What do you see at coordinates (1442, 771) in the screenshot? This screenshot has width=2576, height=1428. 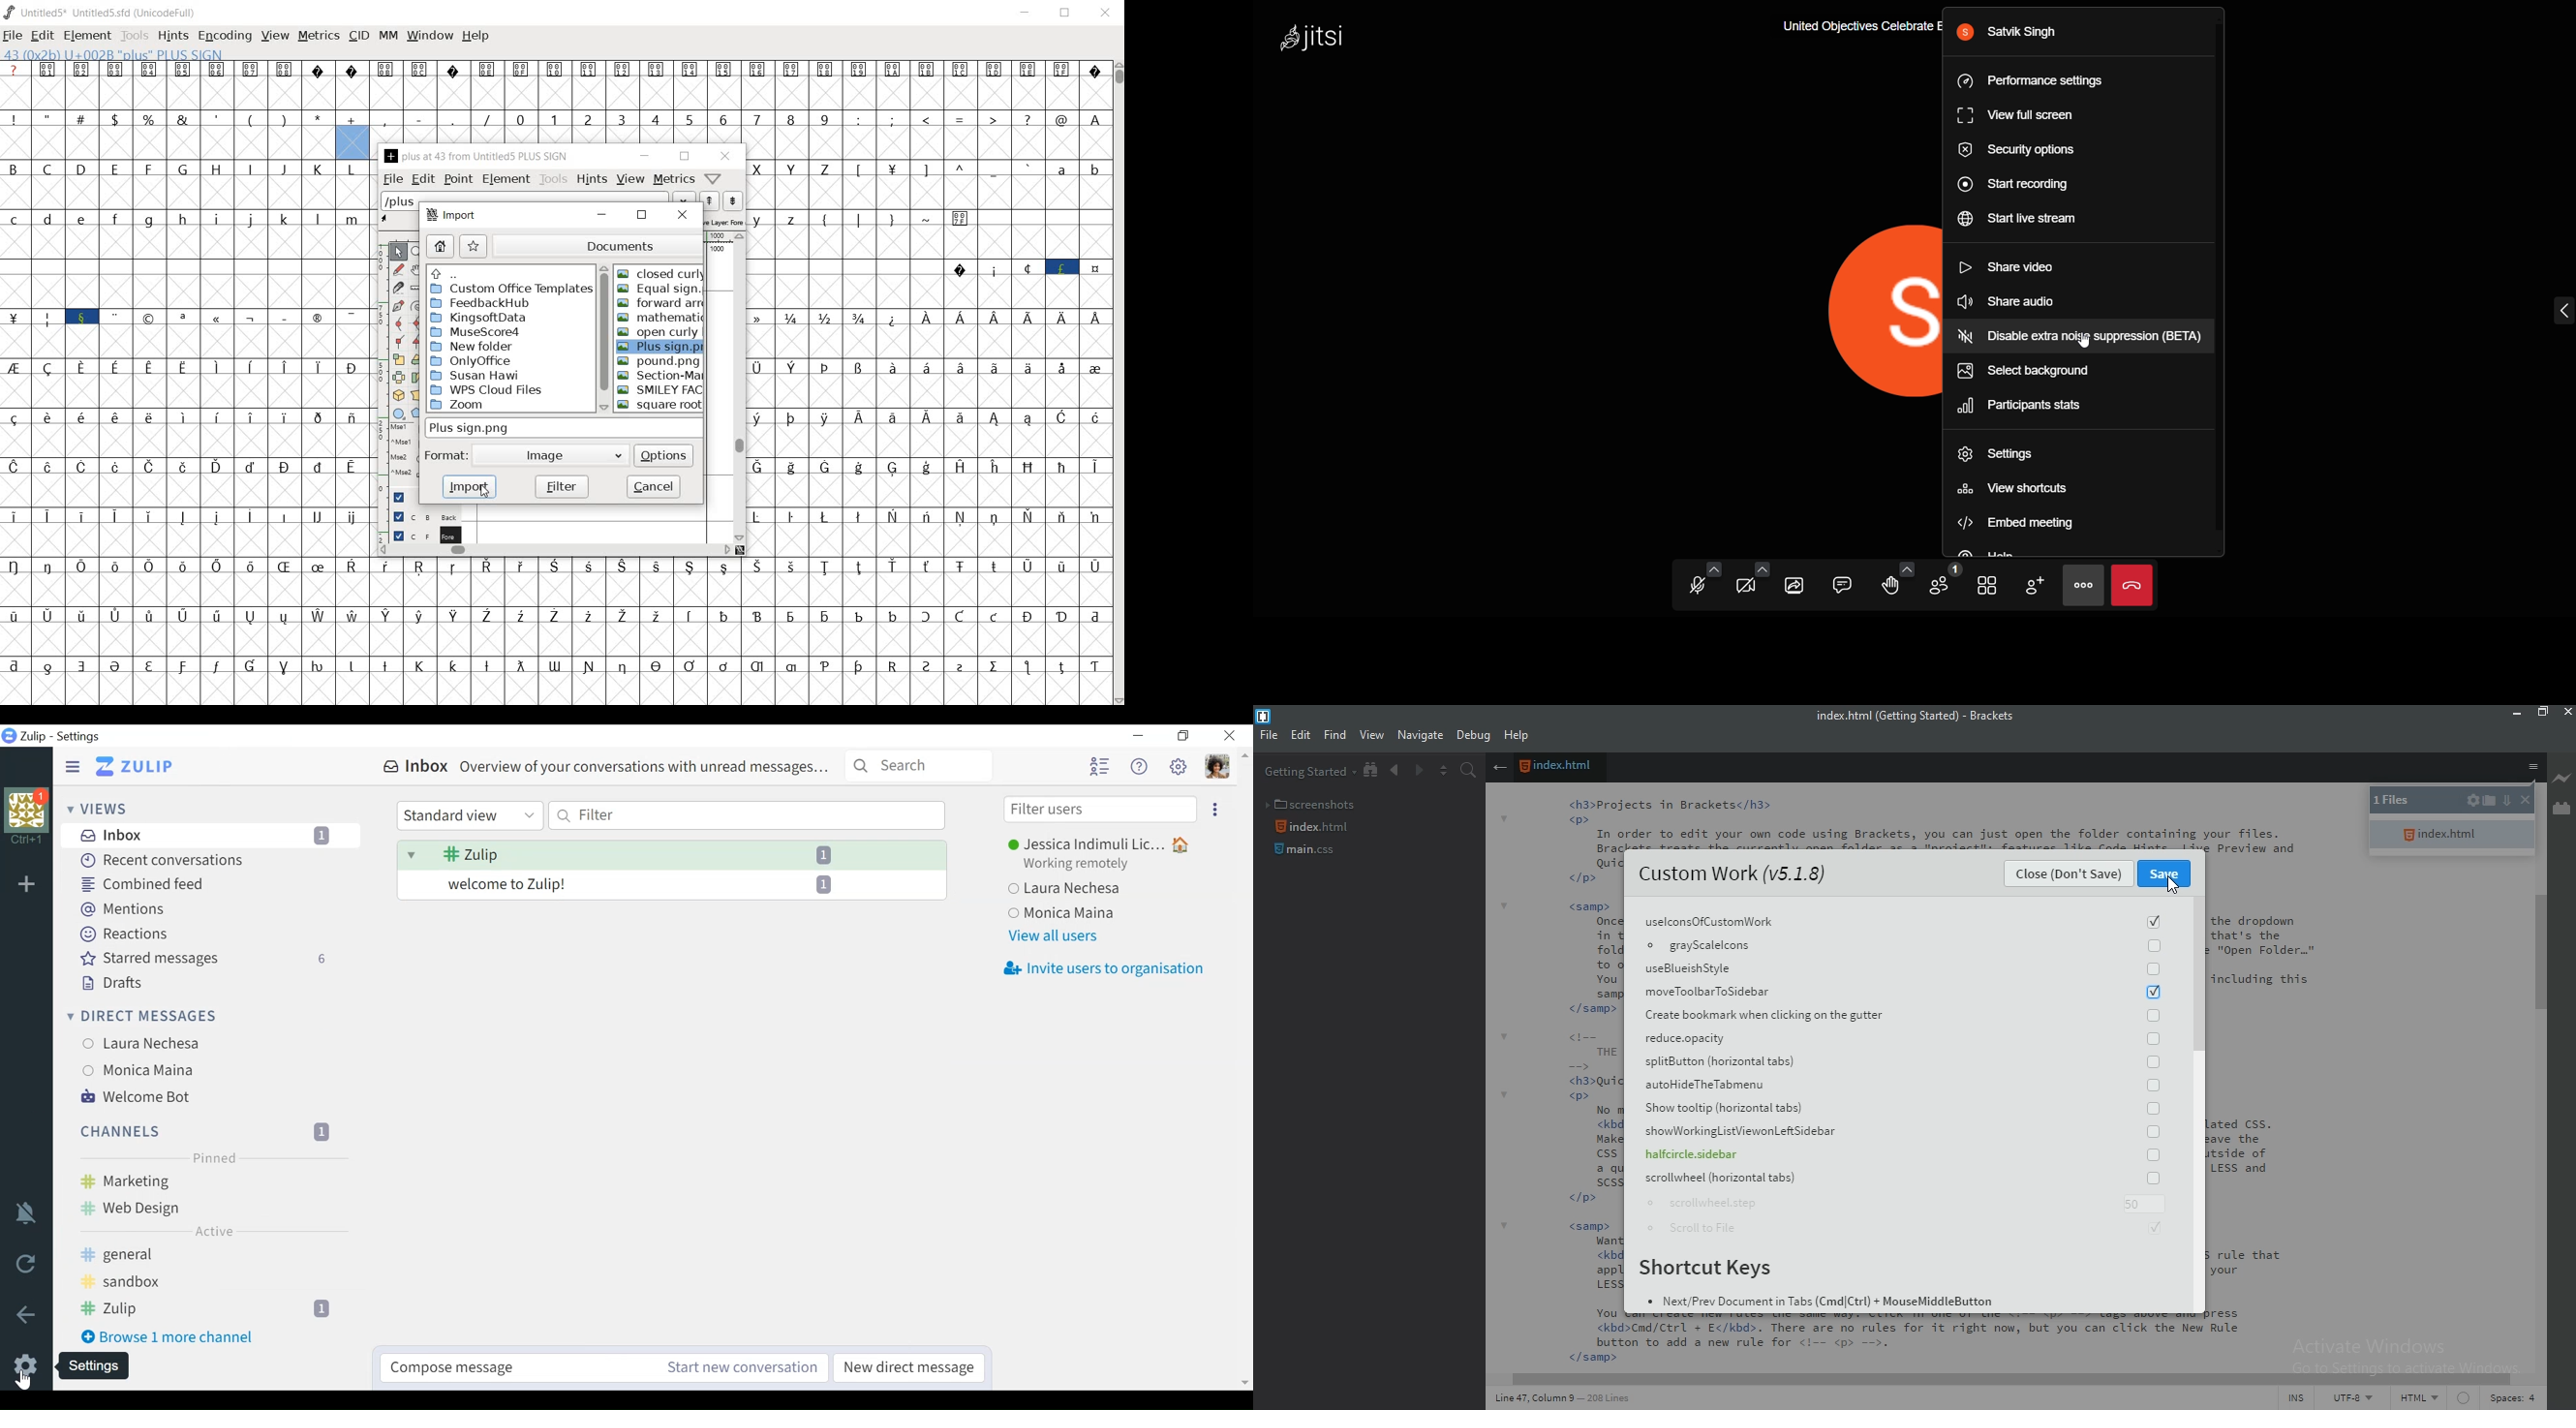 I see `Split the editor vertically or horizontally` at bounding box center [1442, 771].